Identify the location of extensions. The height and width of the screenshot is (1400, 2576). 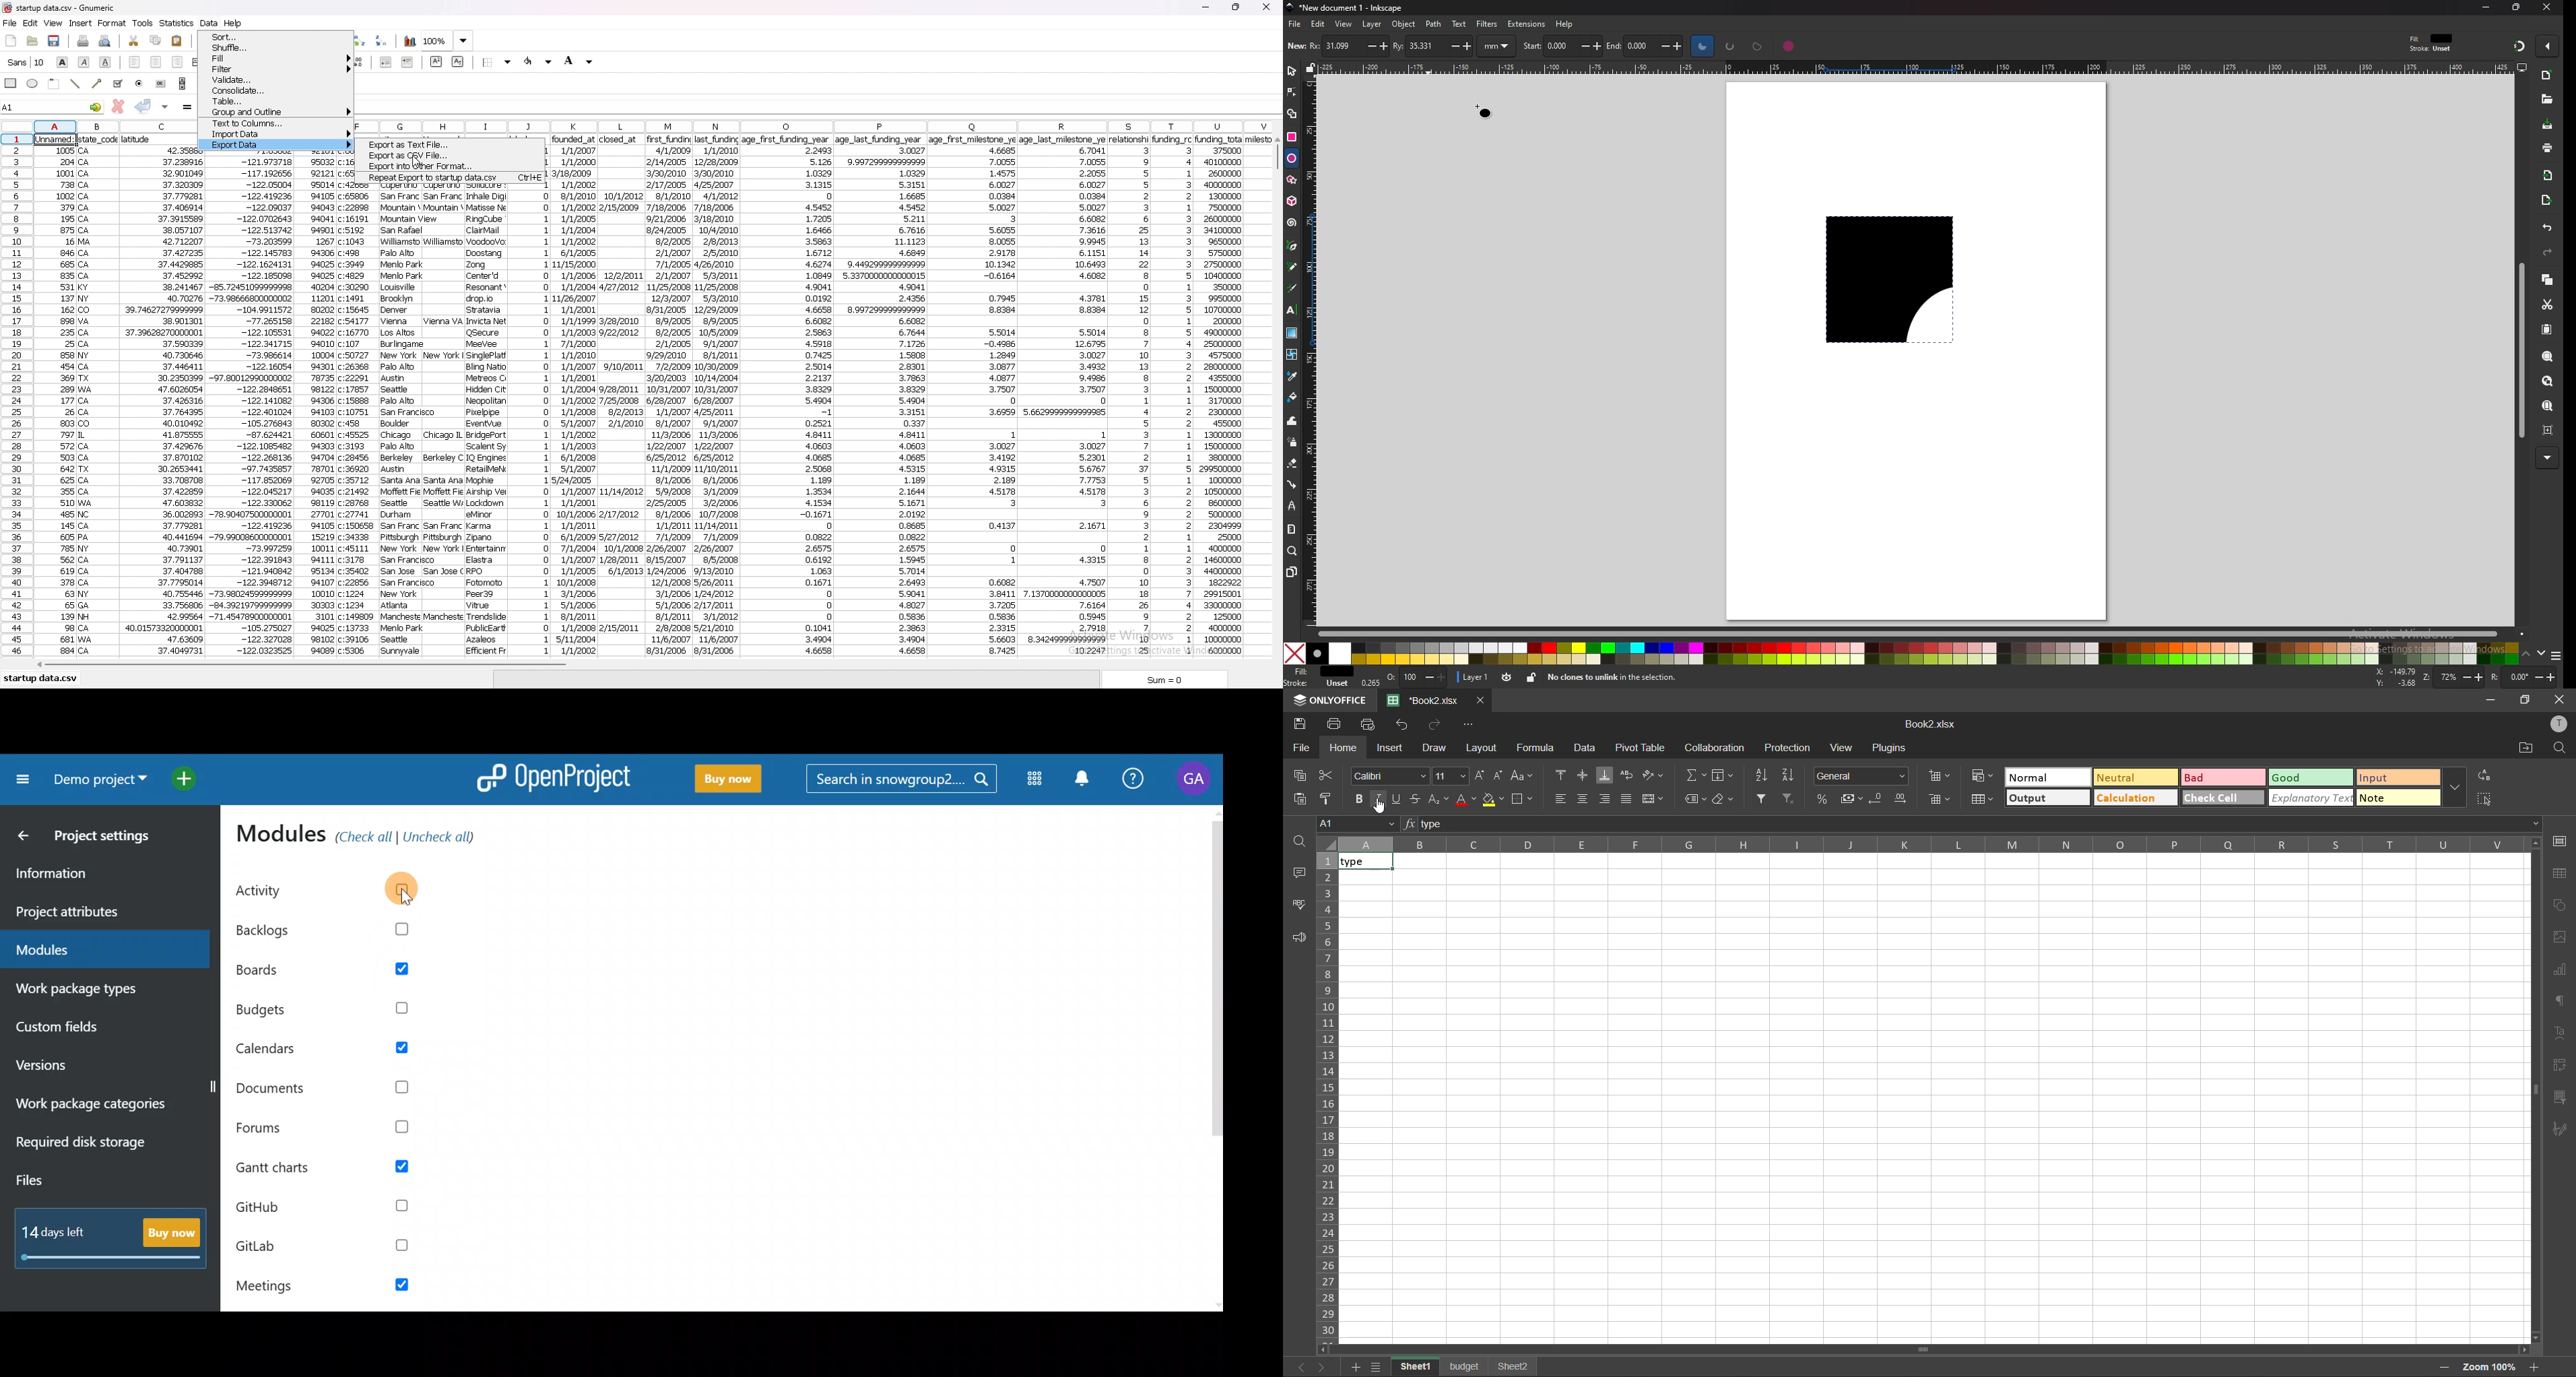
(1525, 24).